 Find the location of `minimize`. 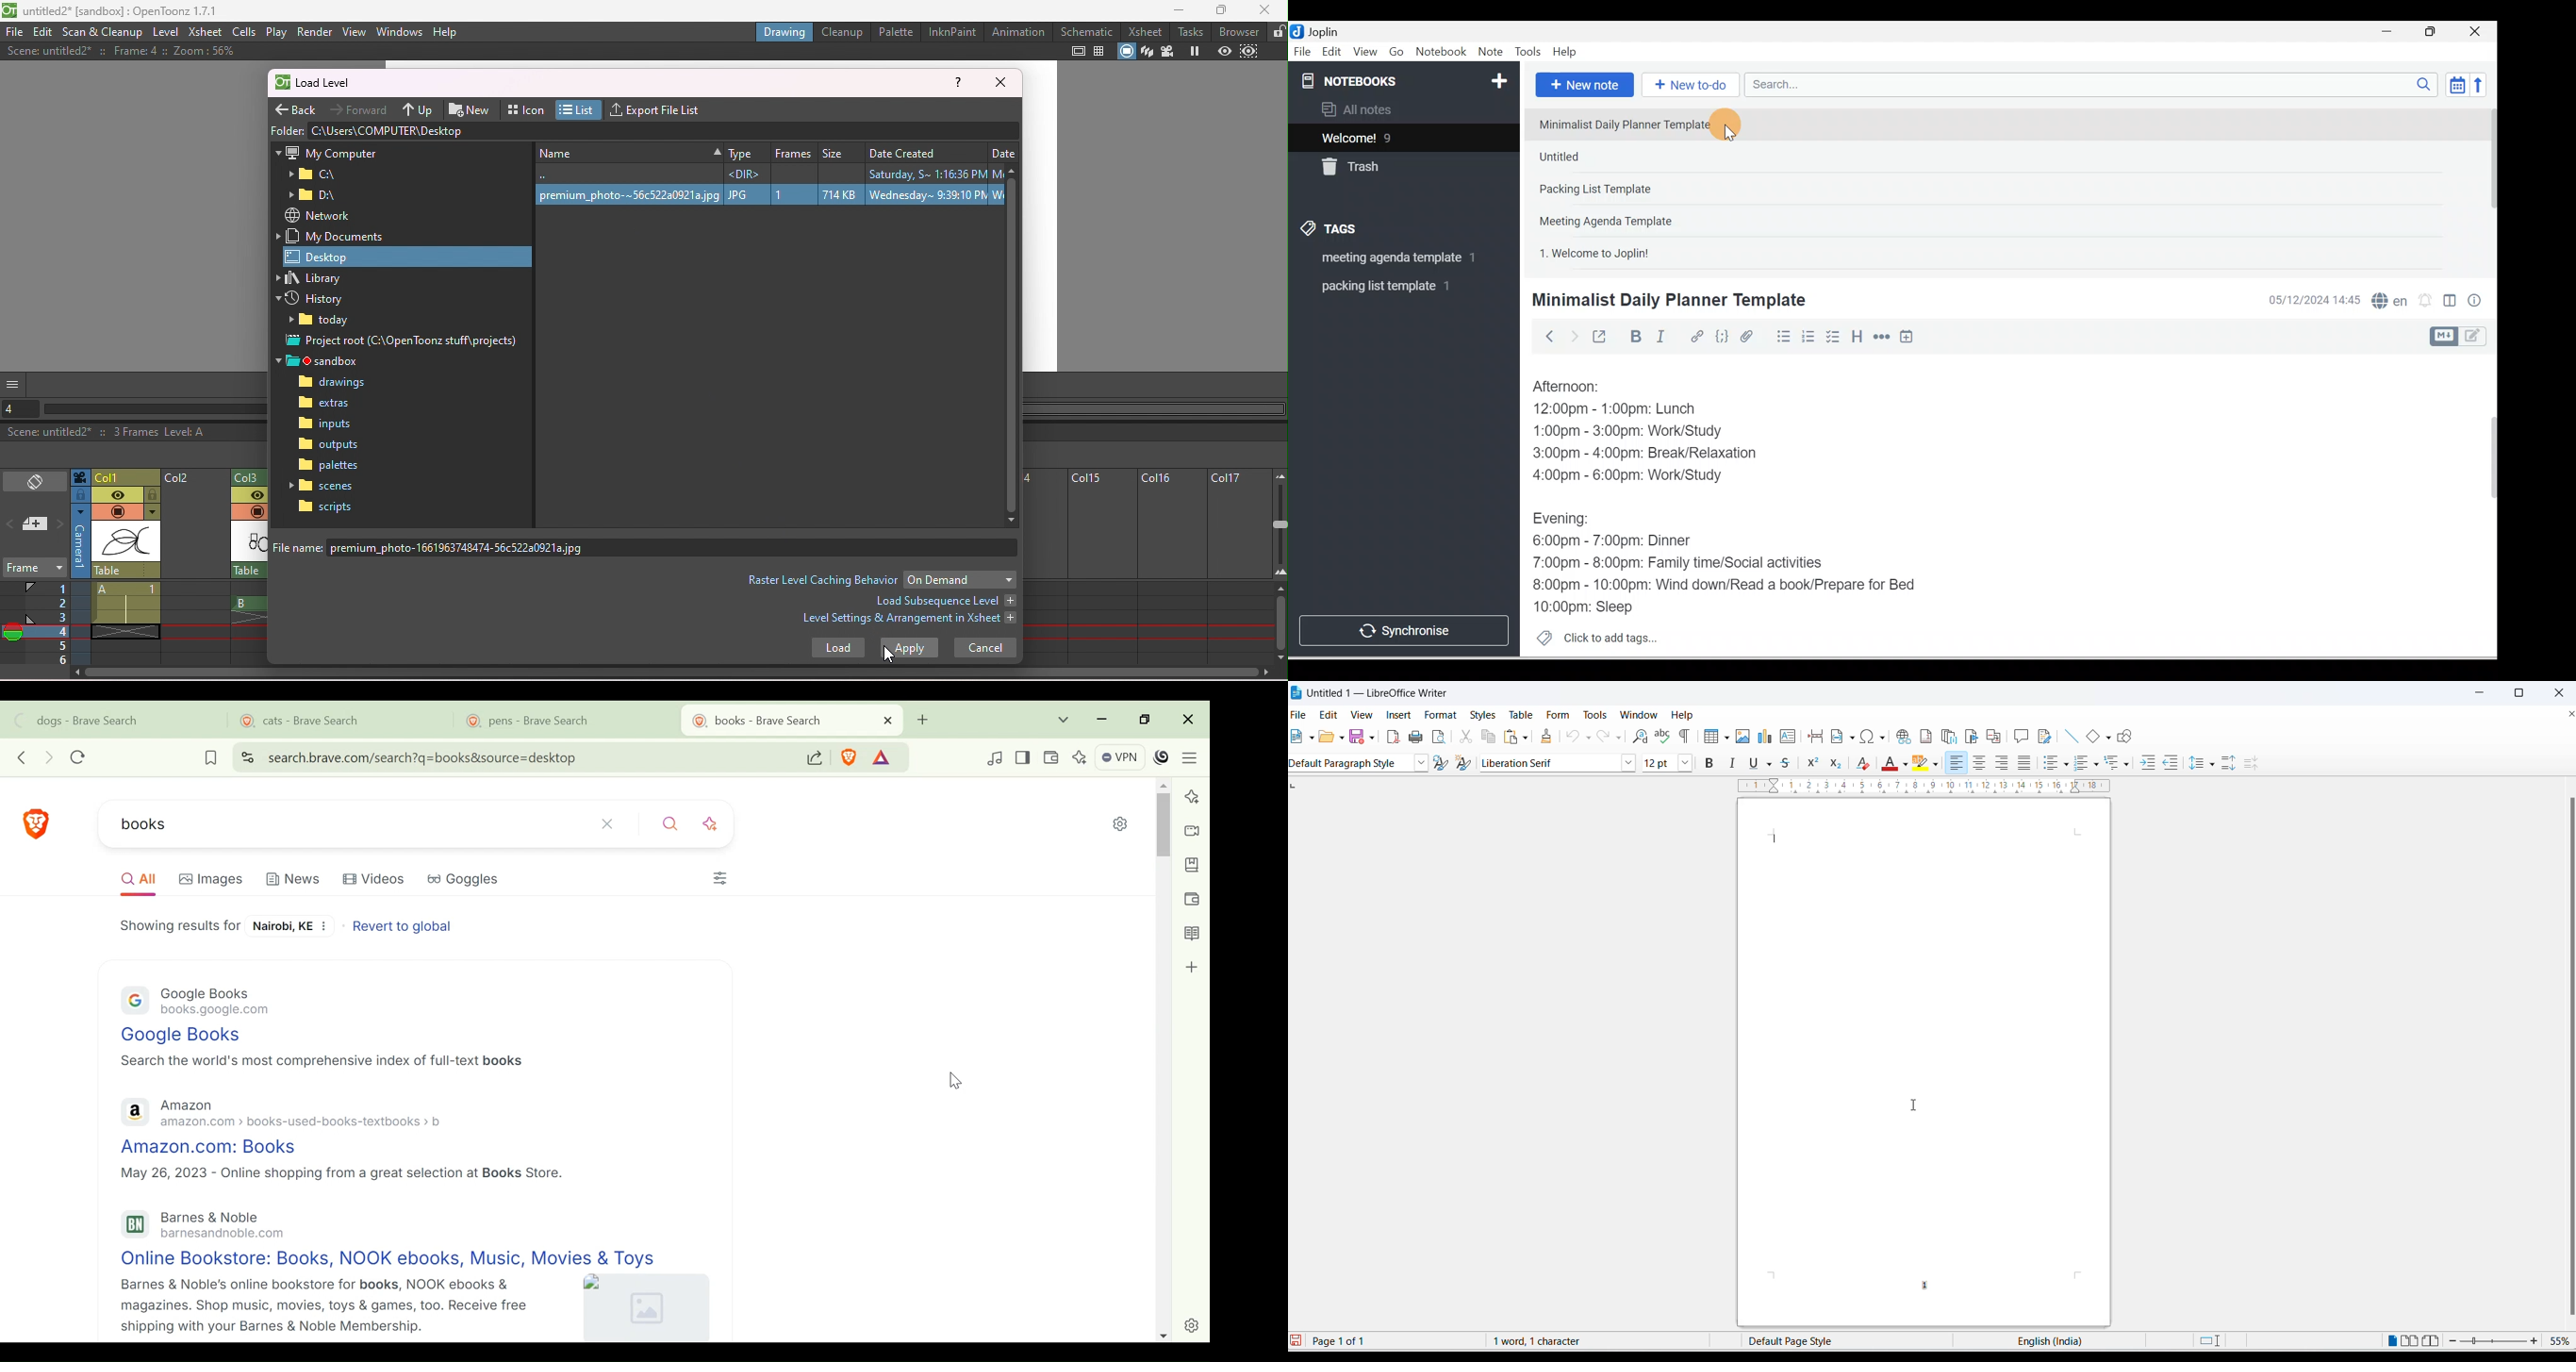

minimize is located at coordinates (2484, 693).